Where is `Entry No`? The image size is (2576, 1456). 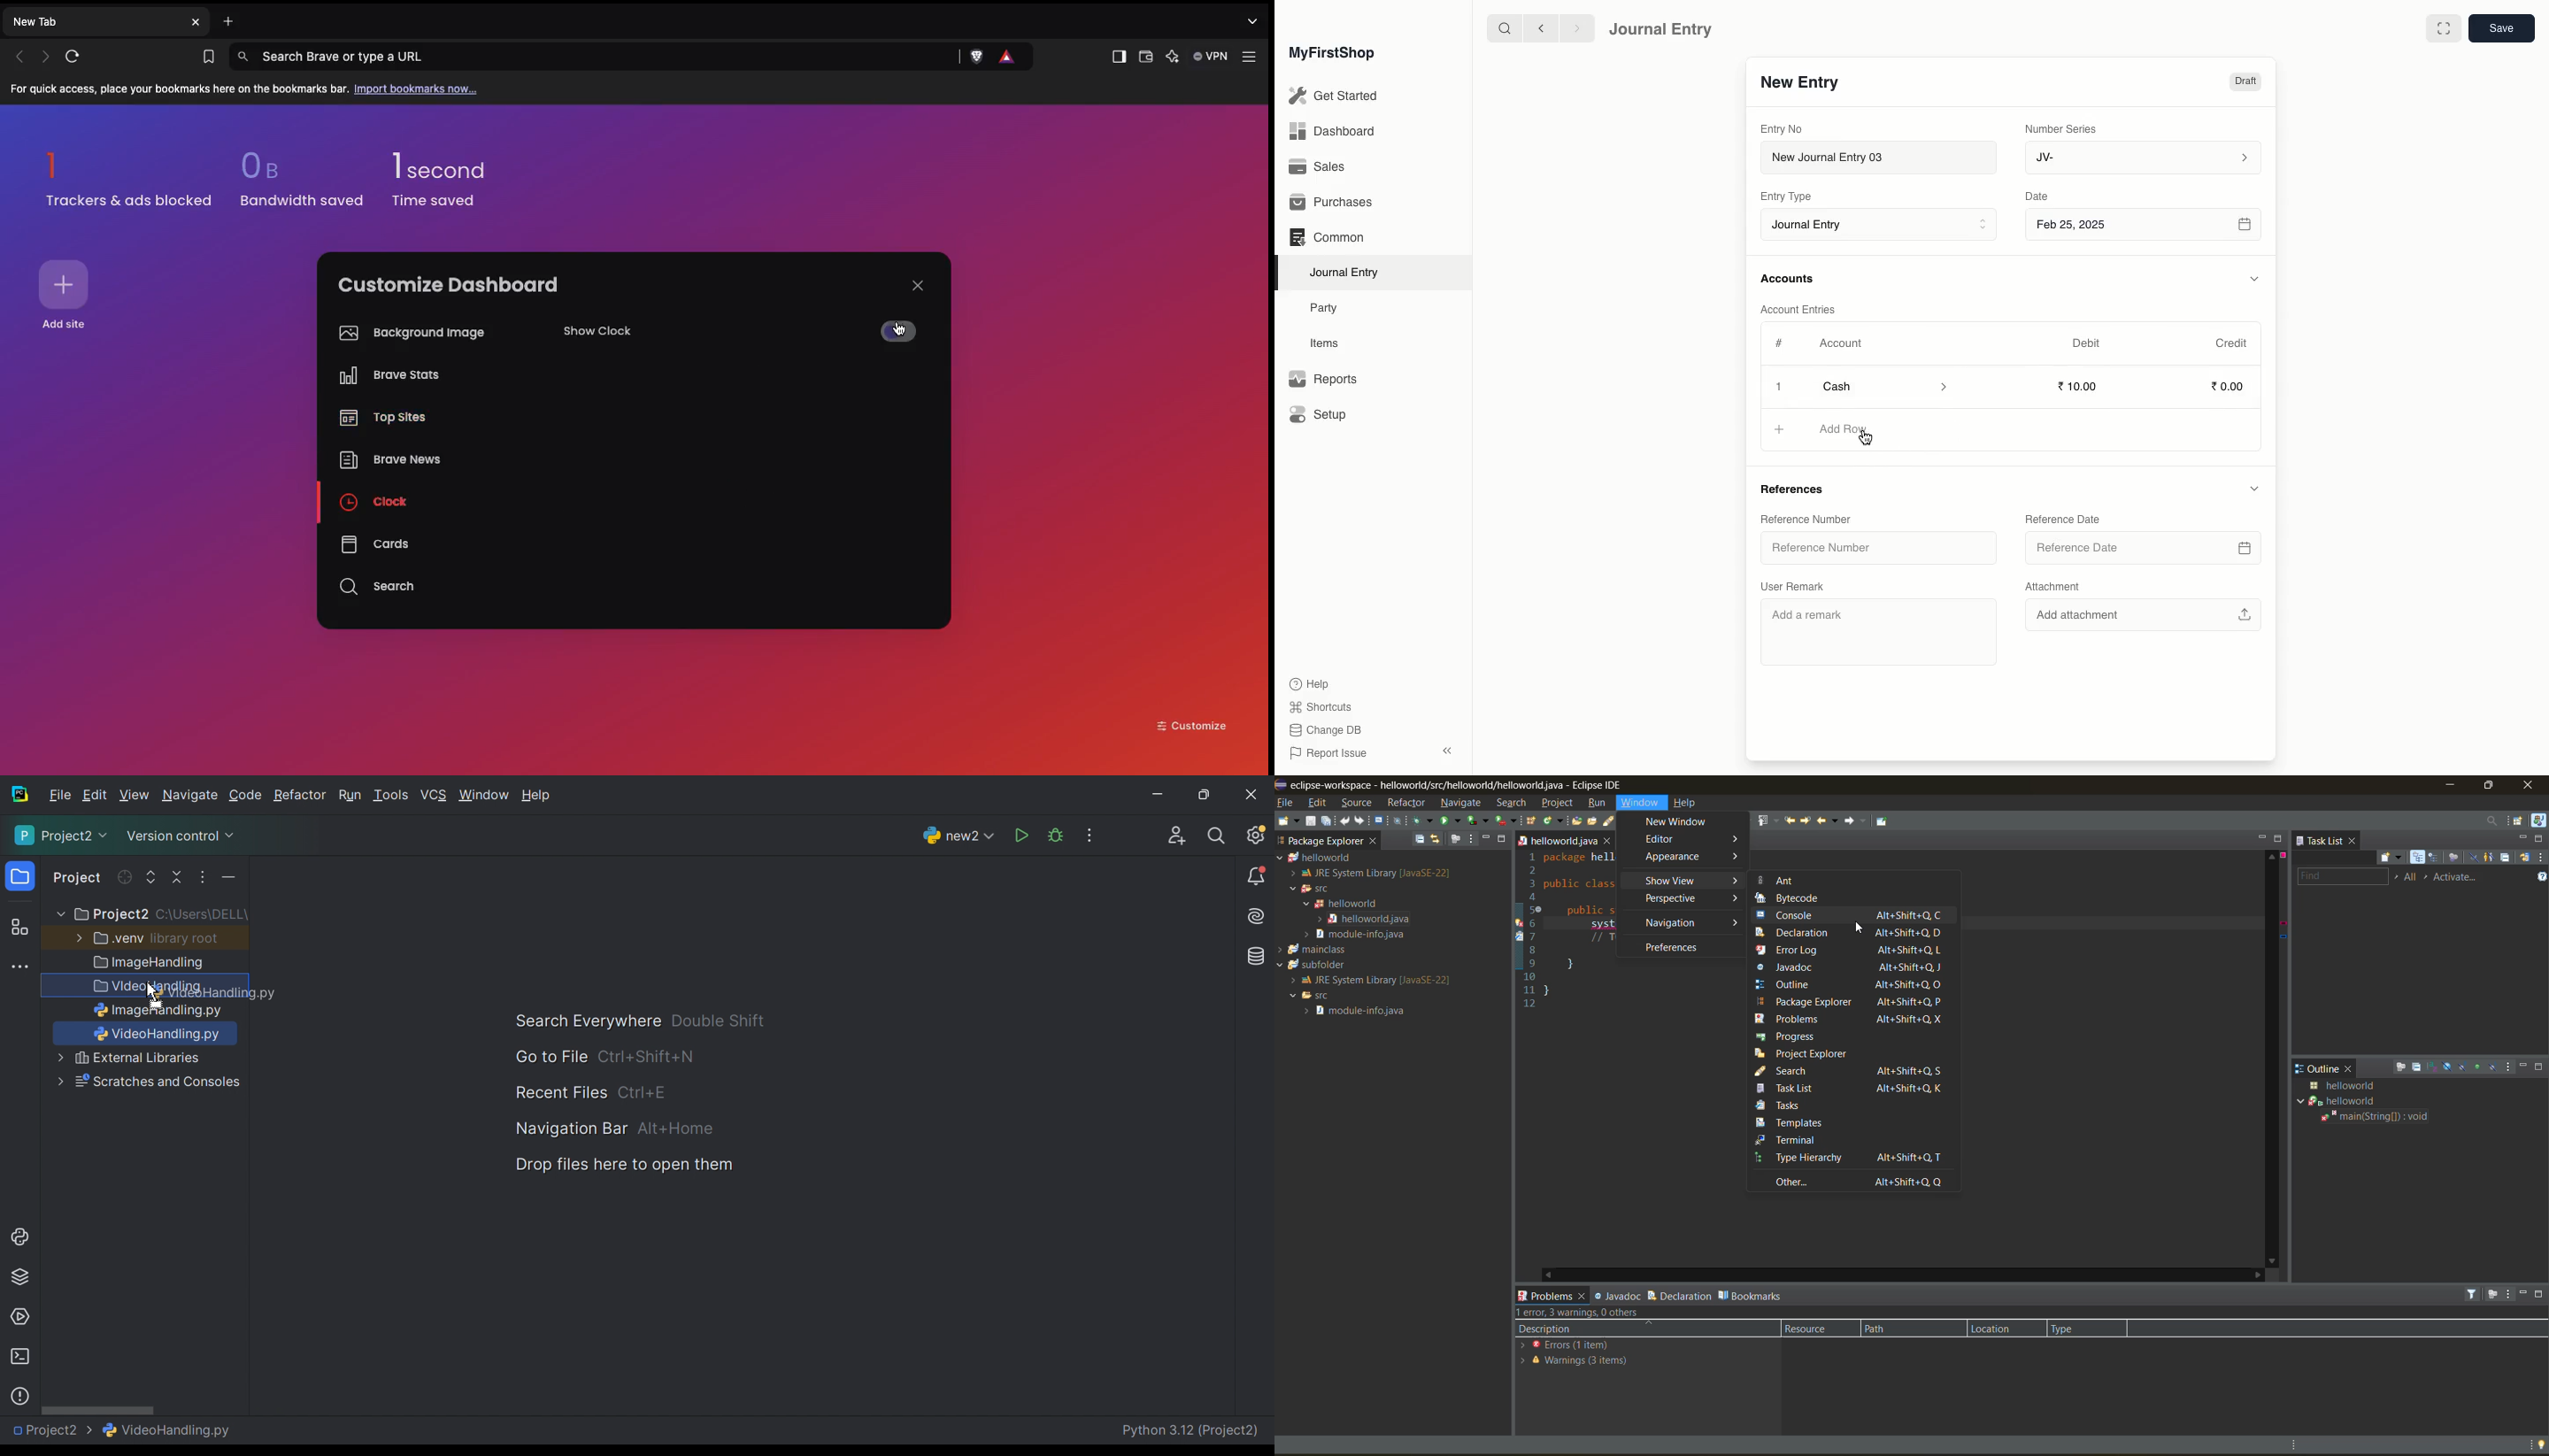
Entry No is located at coordinates (1783, 128).